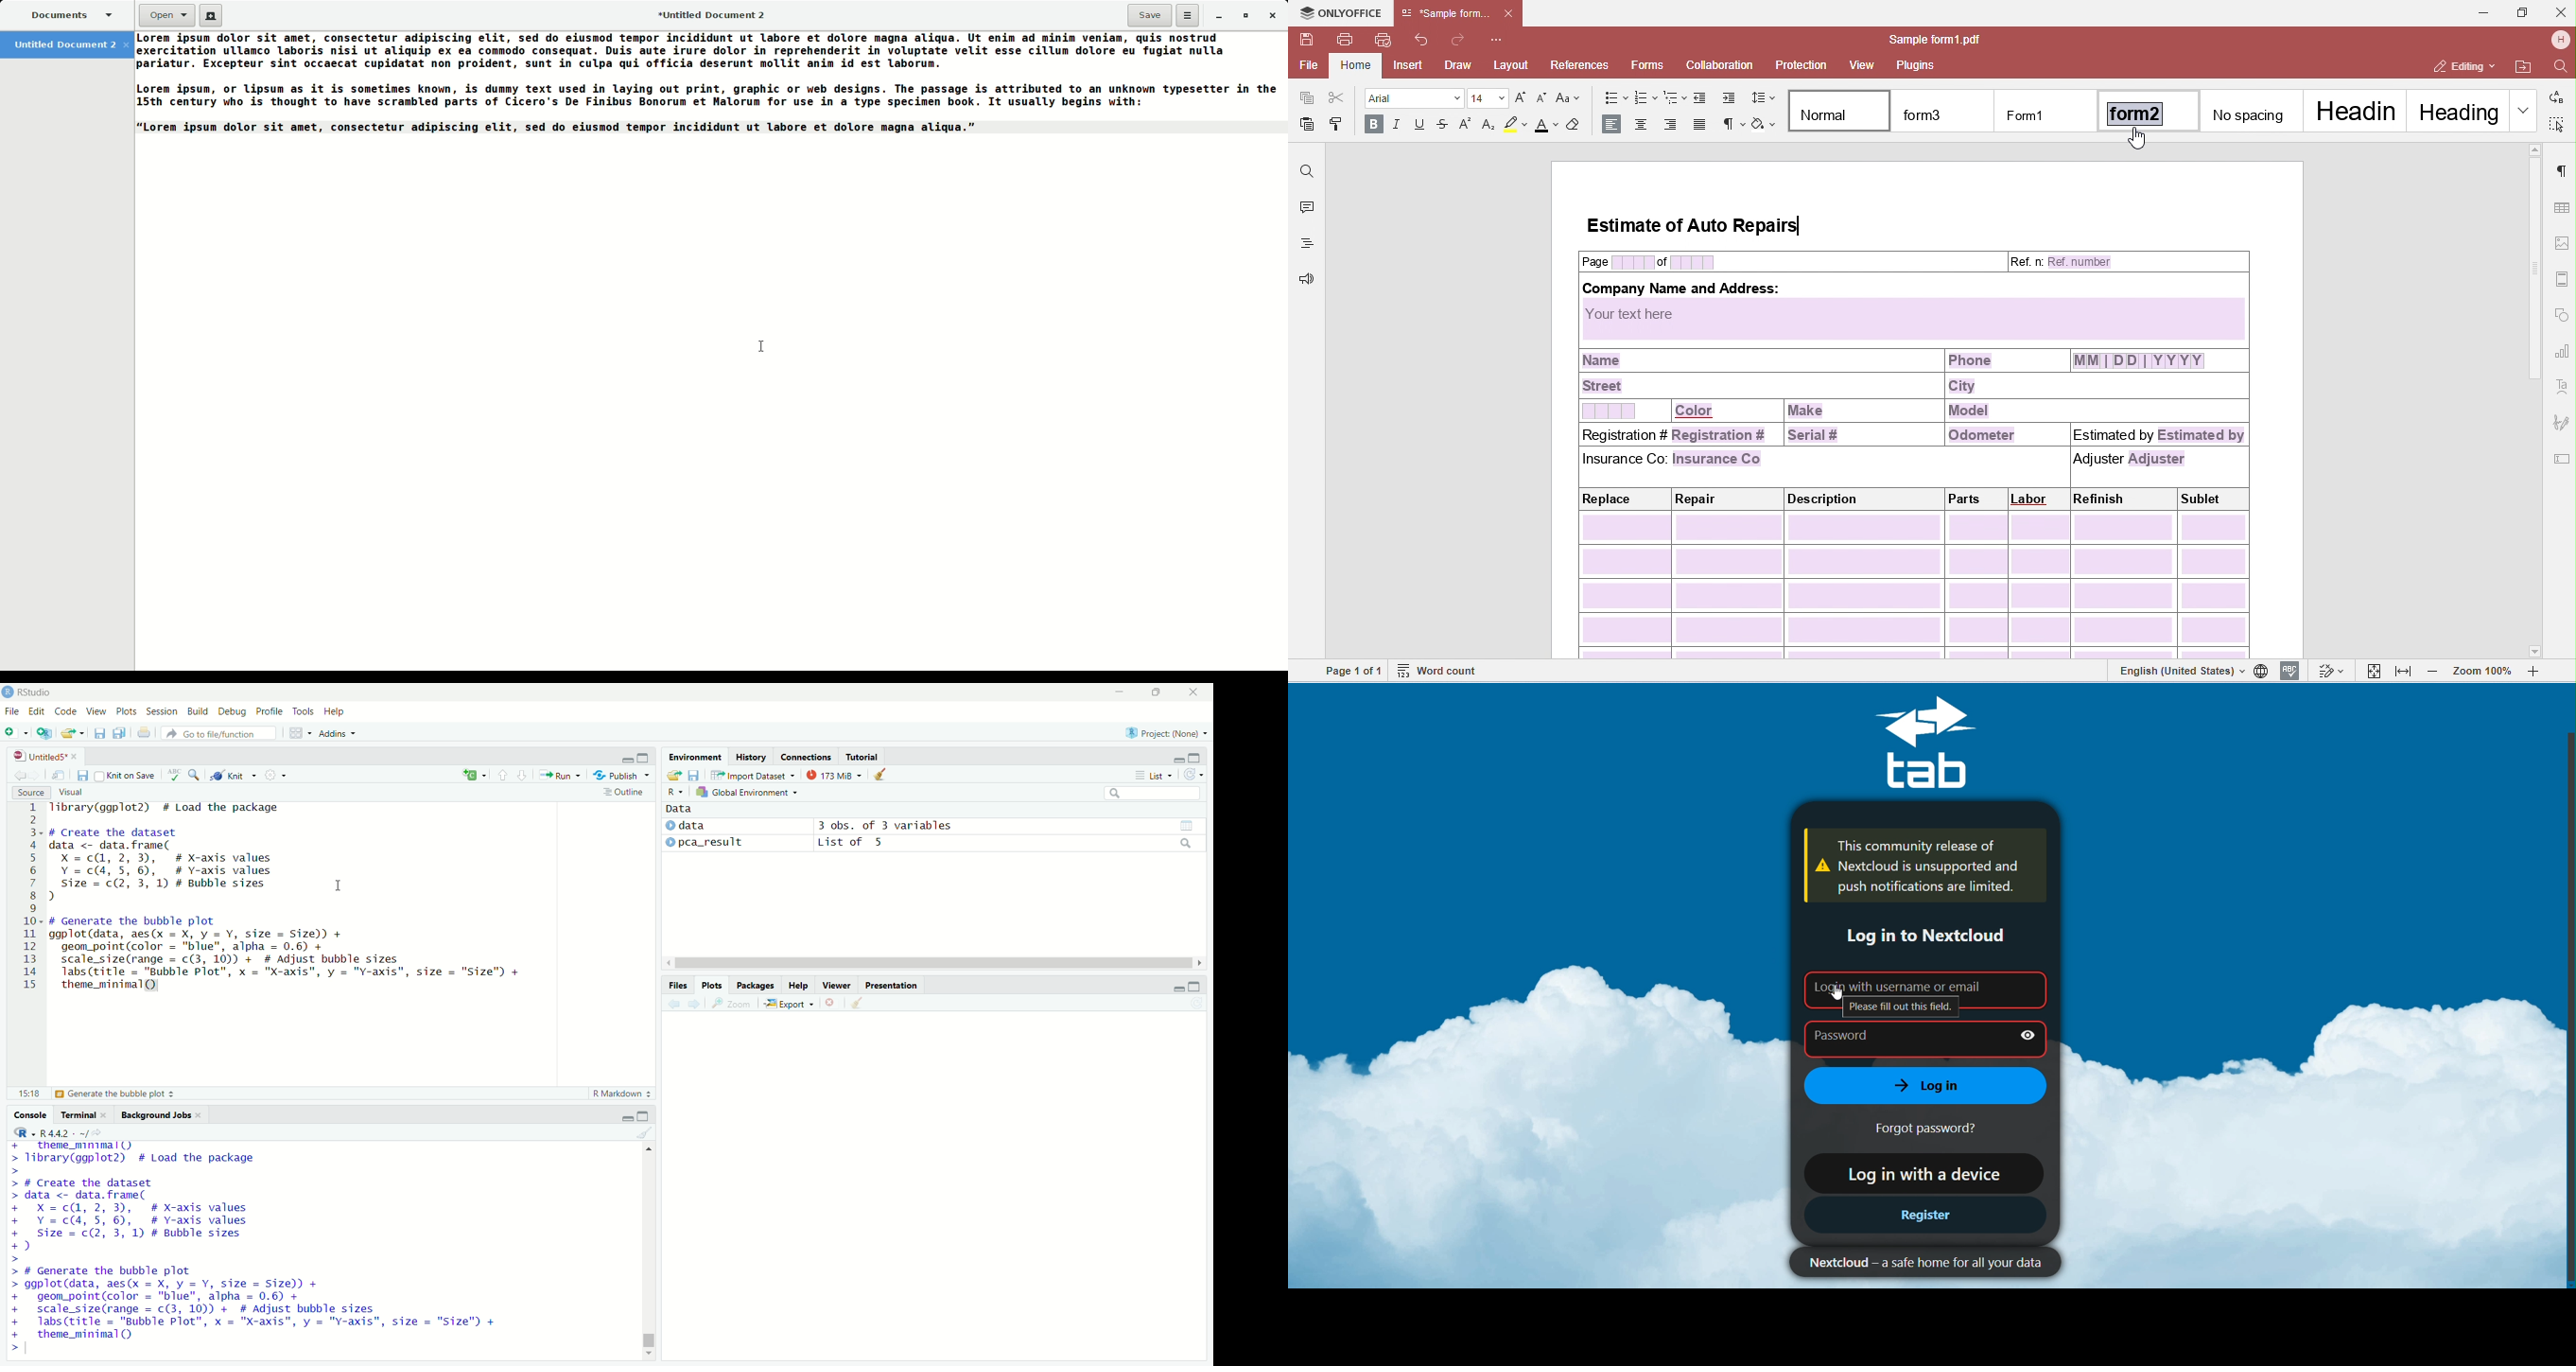 This screenshot has width=2576, height=1372. What do you see at coordinates (1194, 692) in the screenshot?
I see `close` at bounding box center [1194, 692].